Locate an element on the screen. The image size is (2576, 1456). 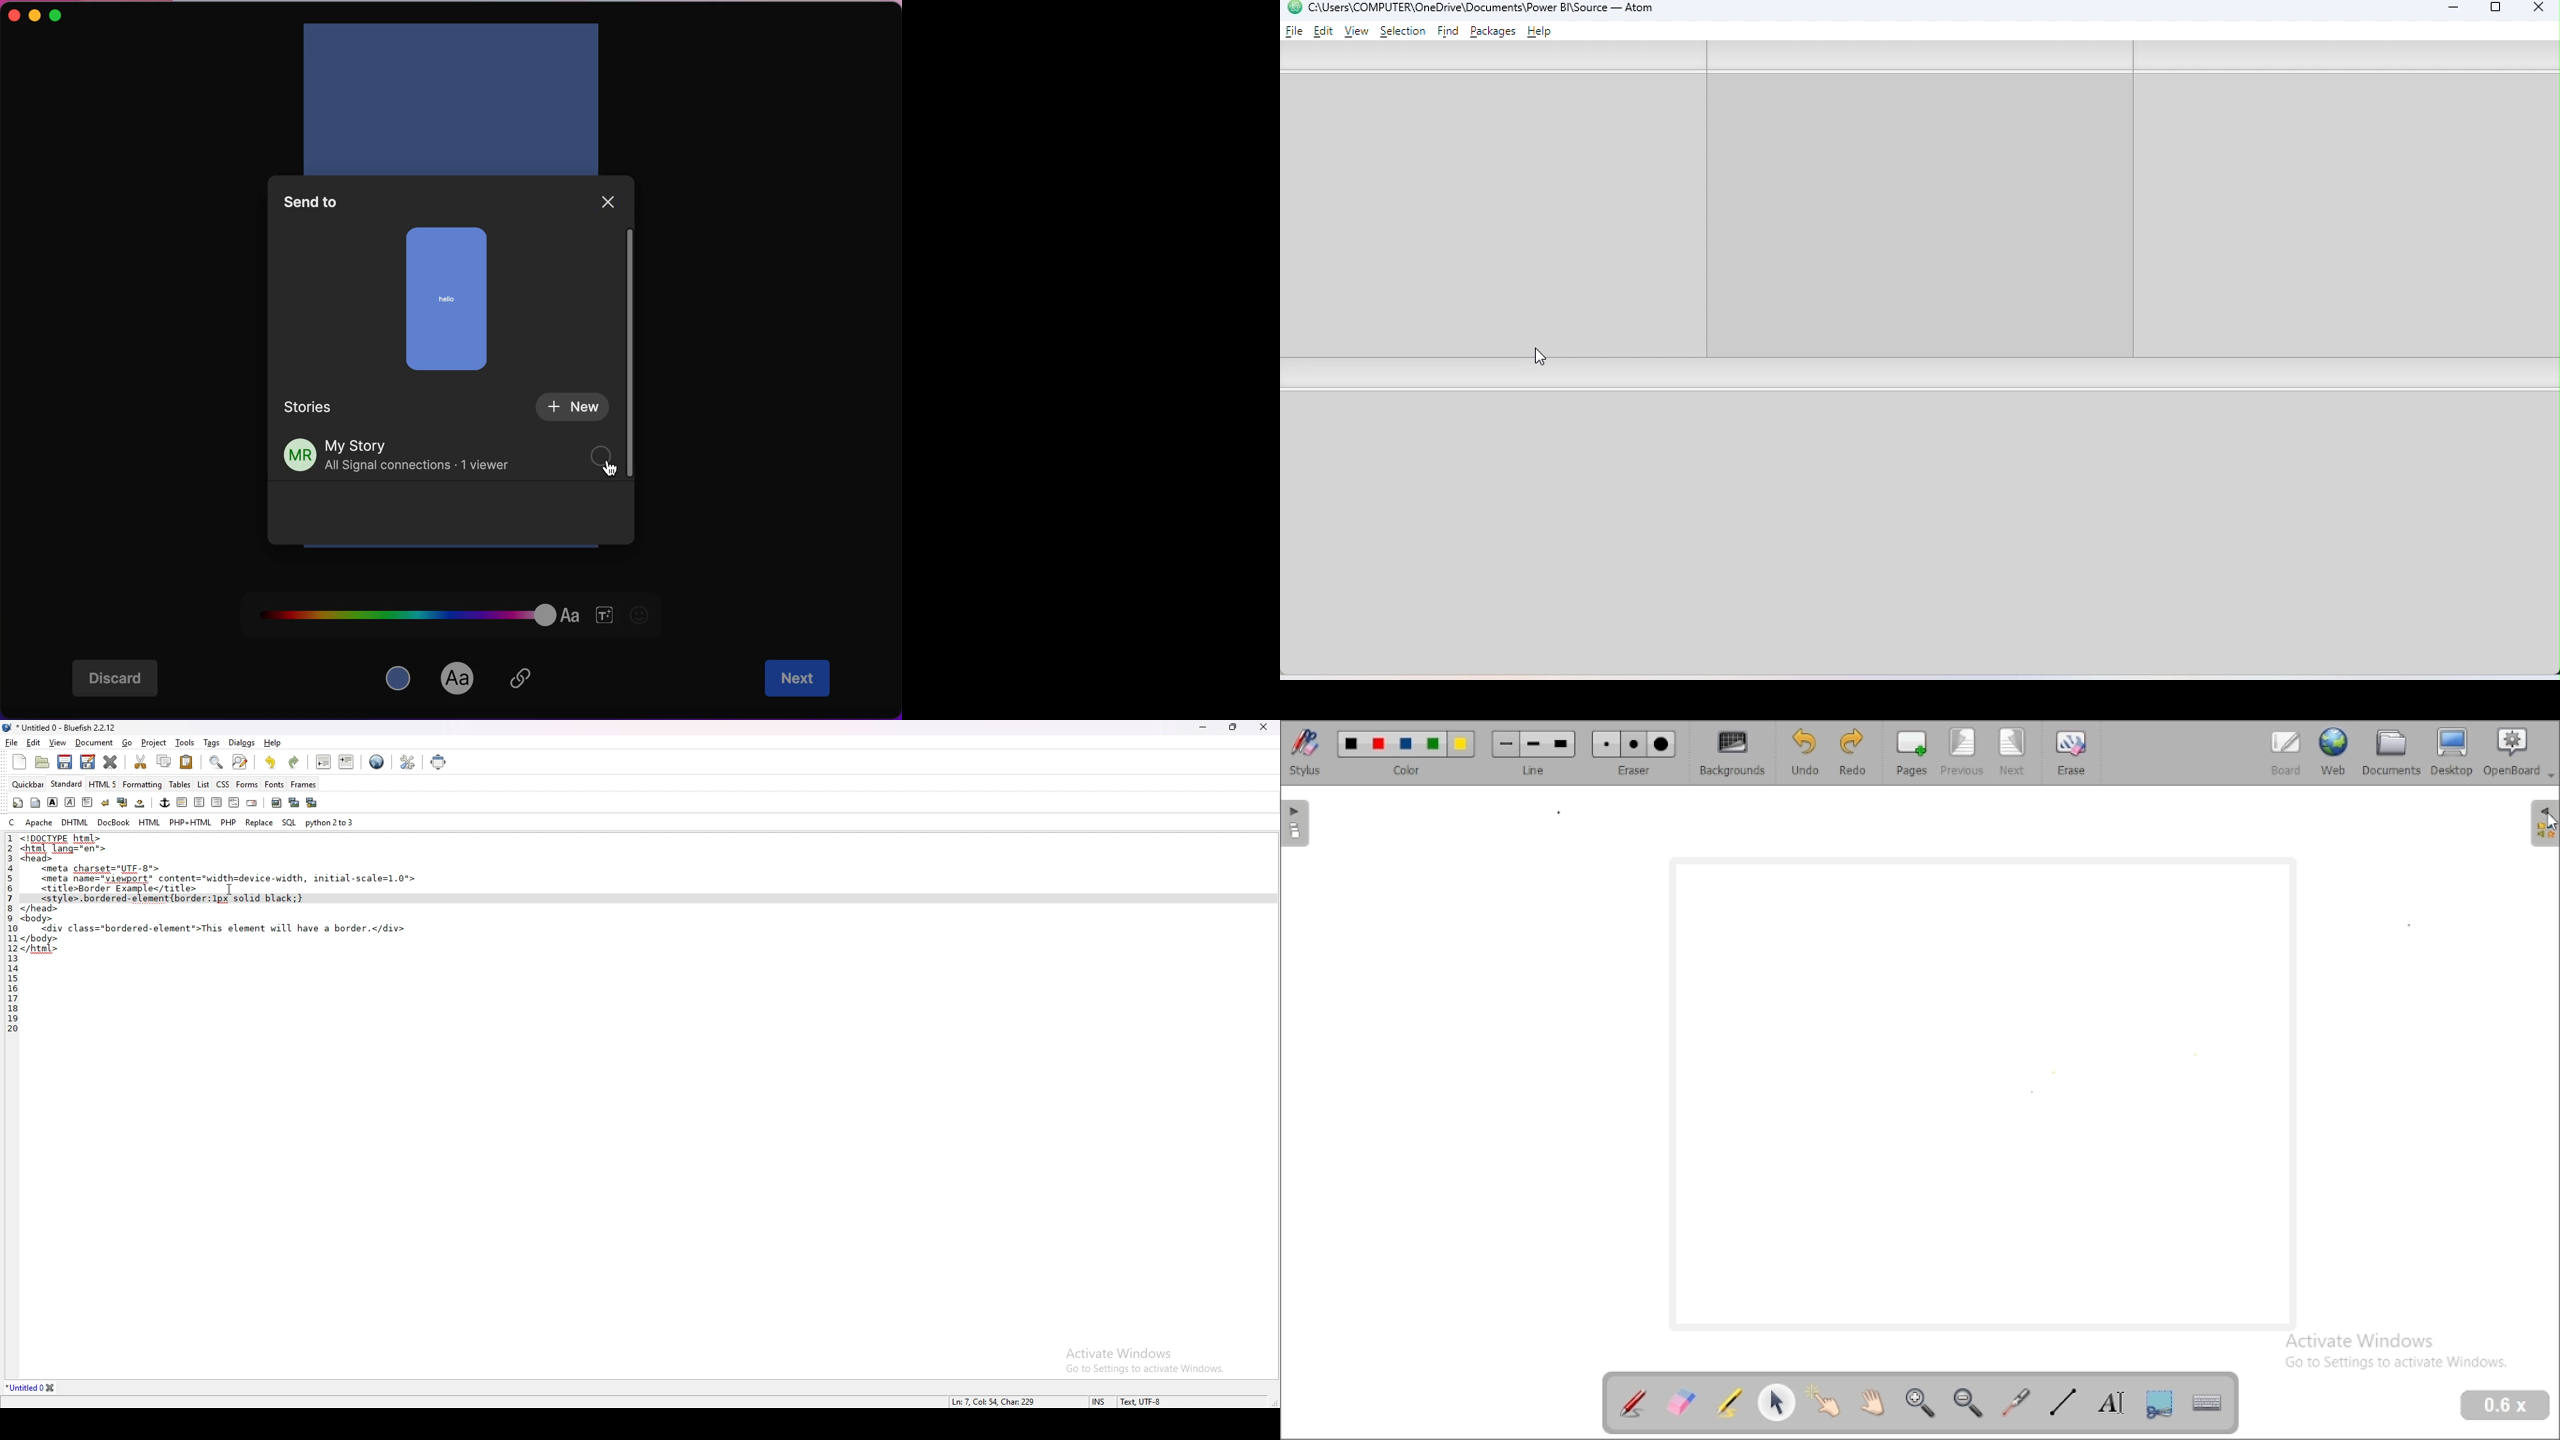
tables is located at coordinates (181, 784).